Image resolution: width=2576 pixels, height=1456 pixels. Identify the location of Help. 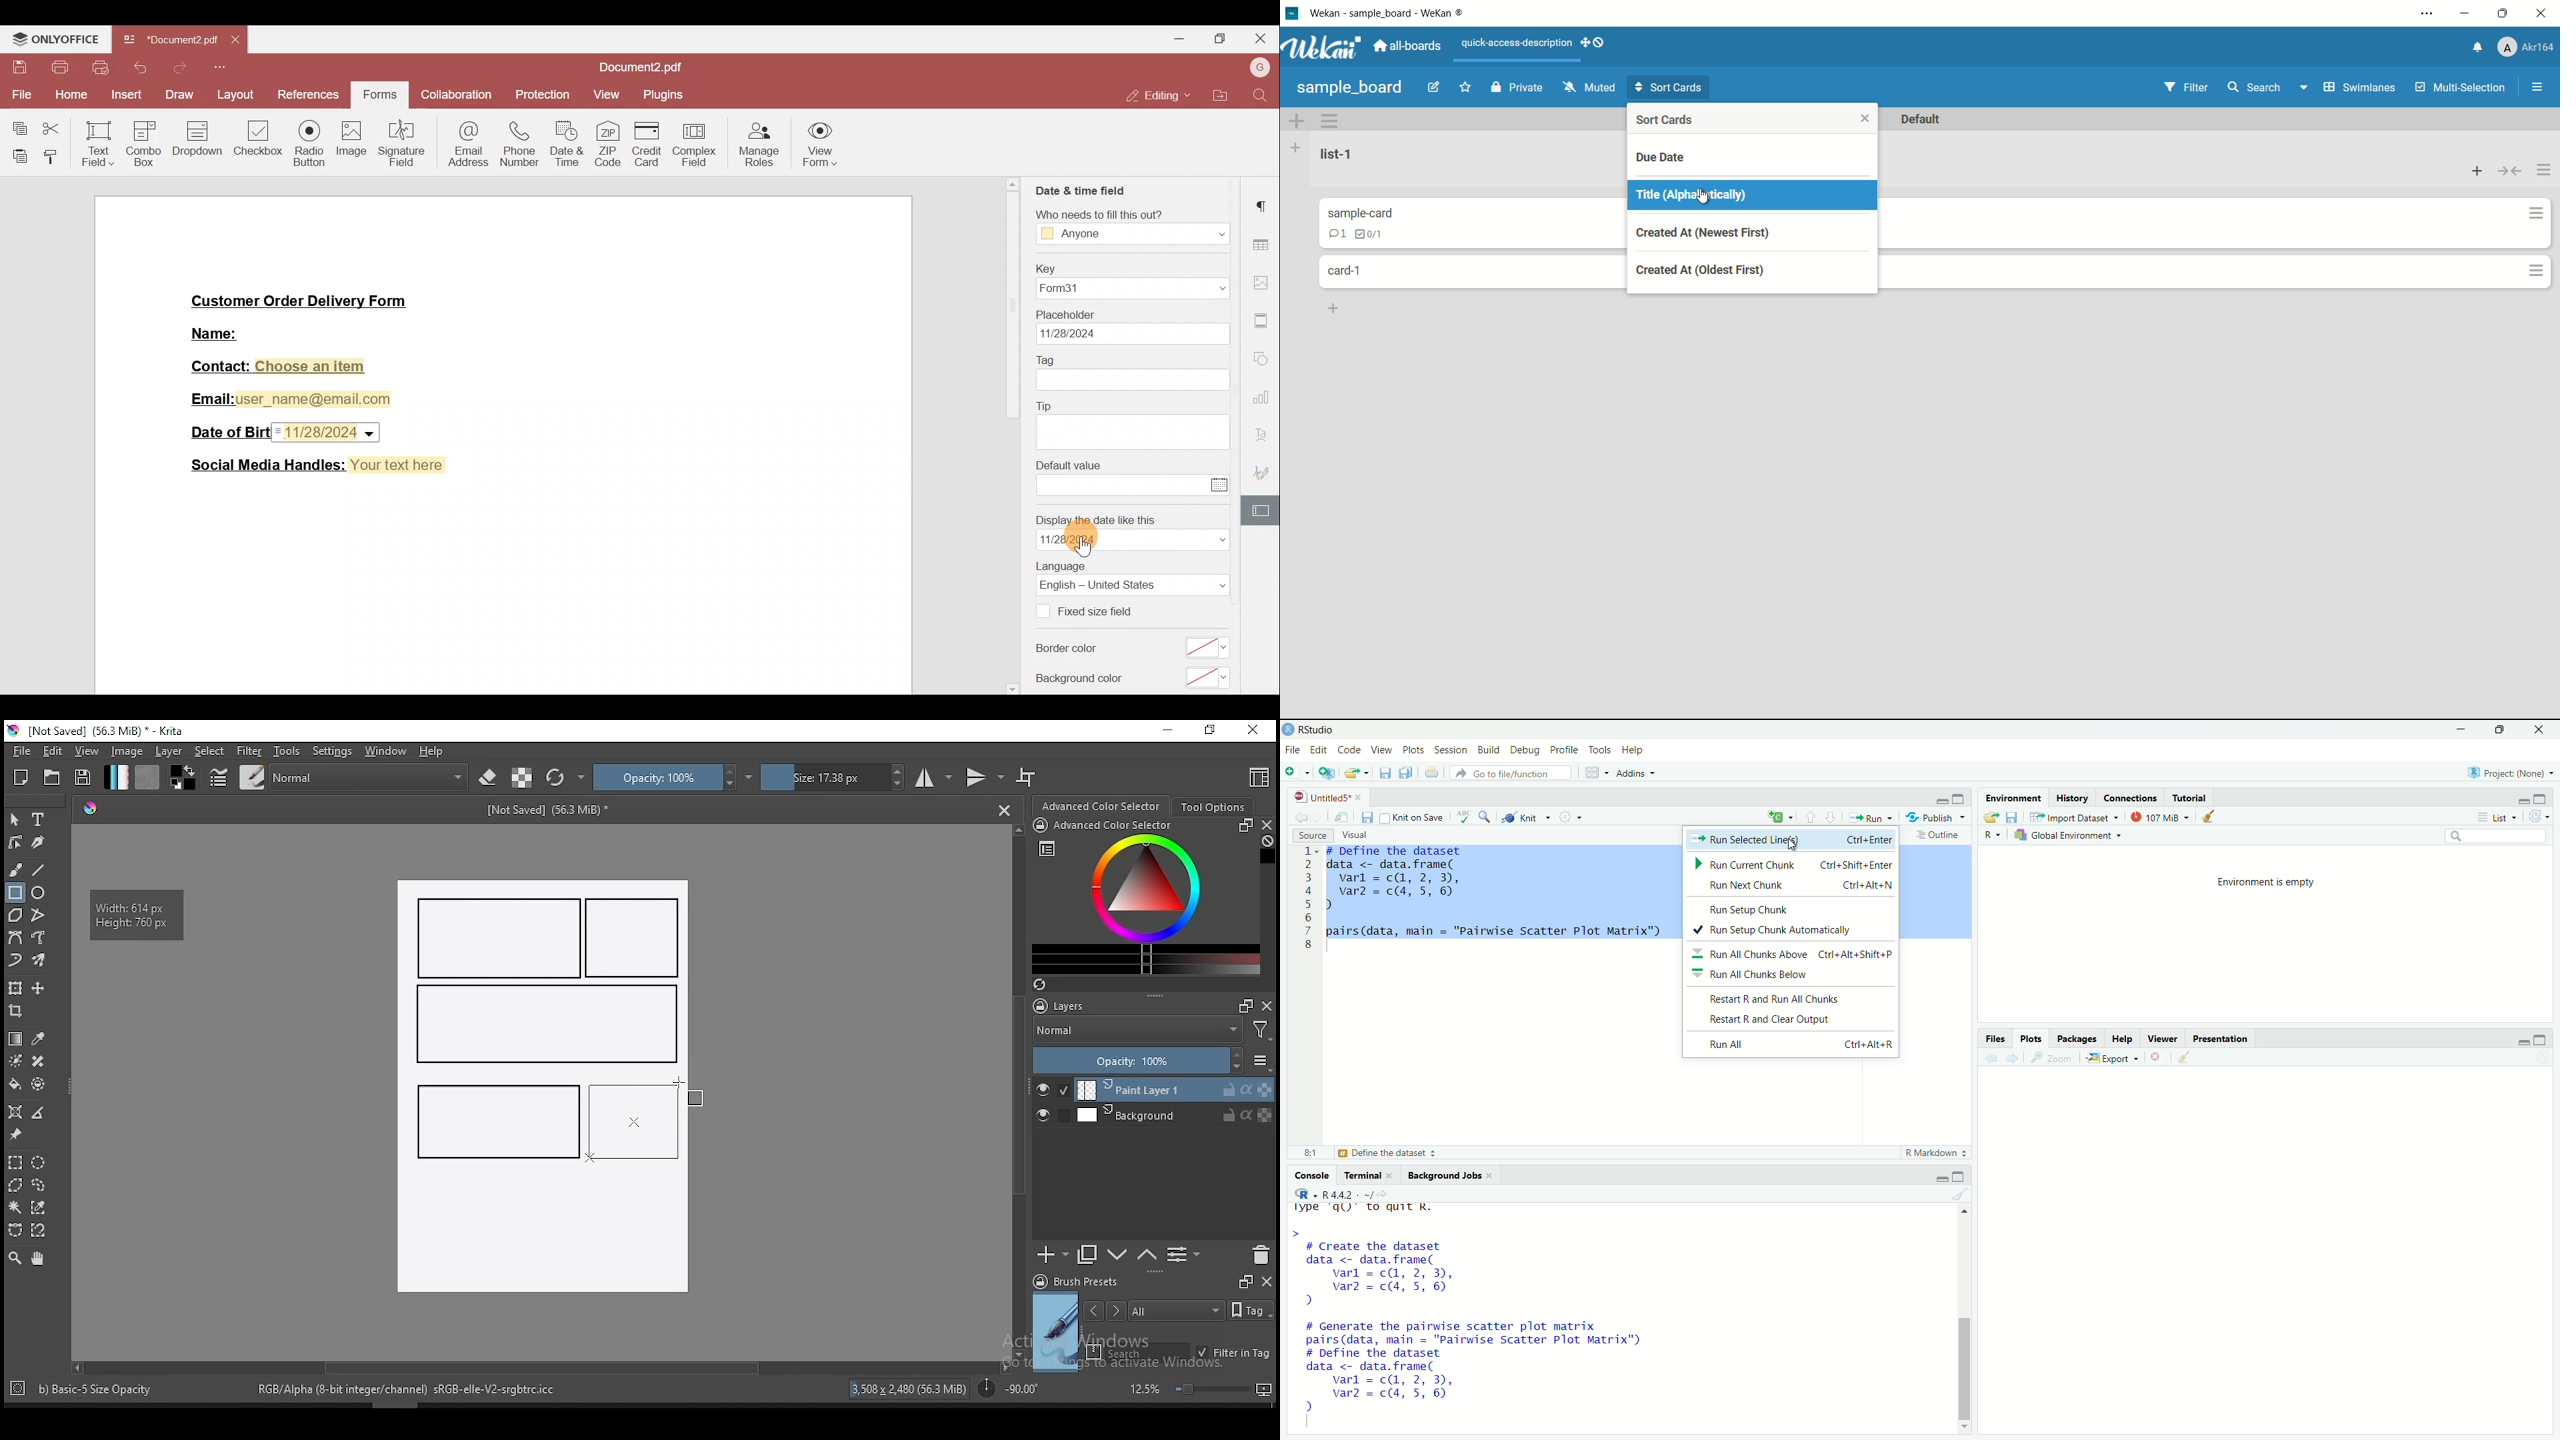
(2123, 1038).